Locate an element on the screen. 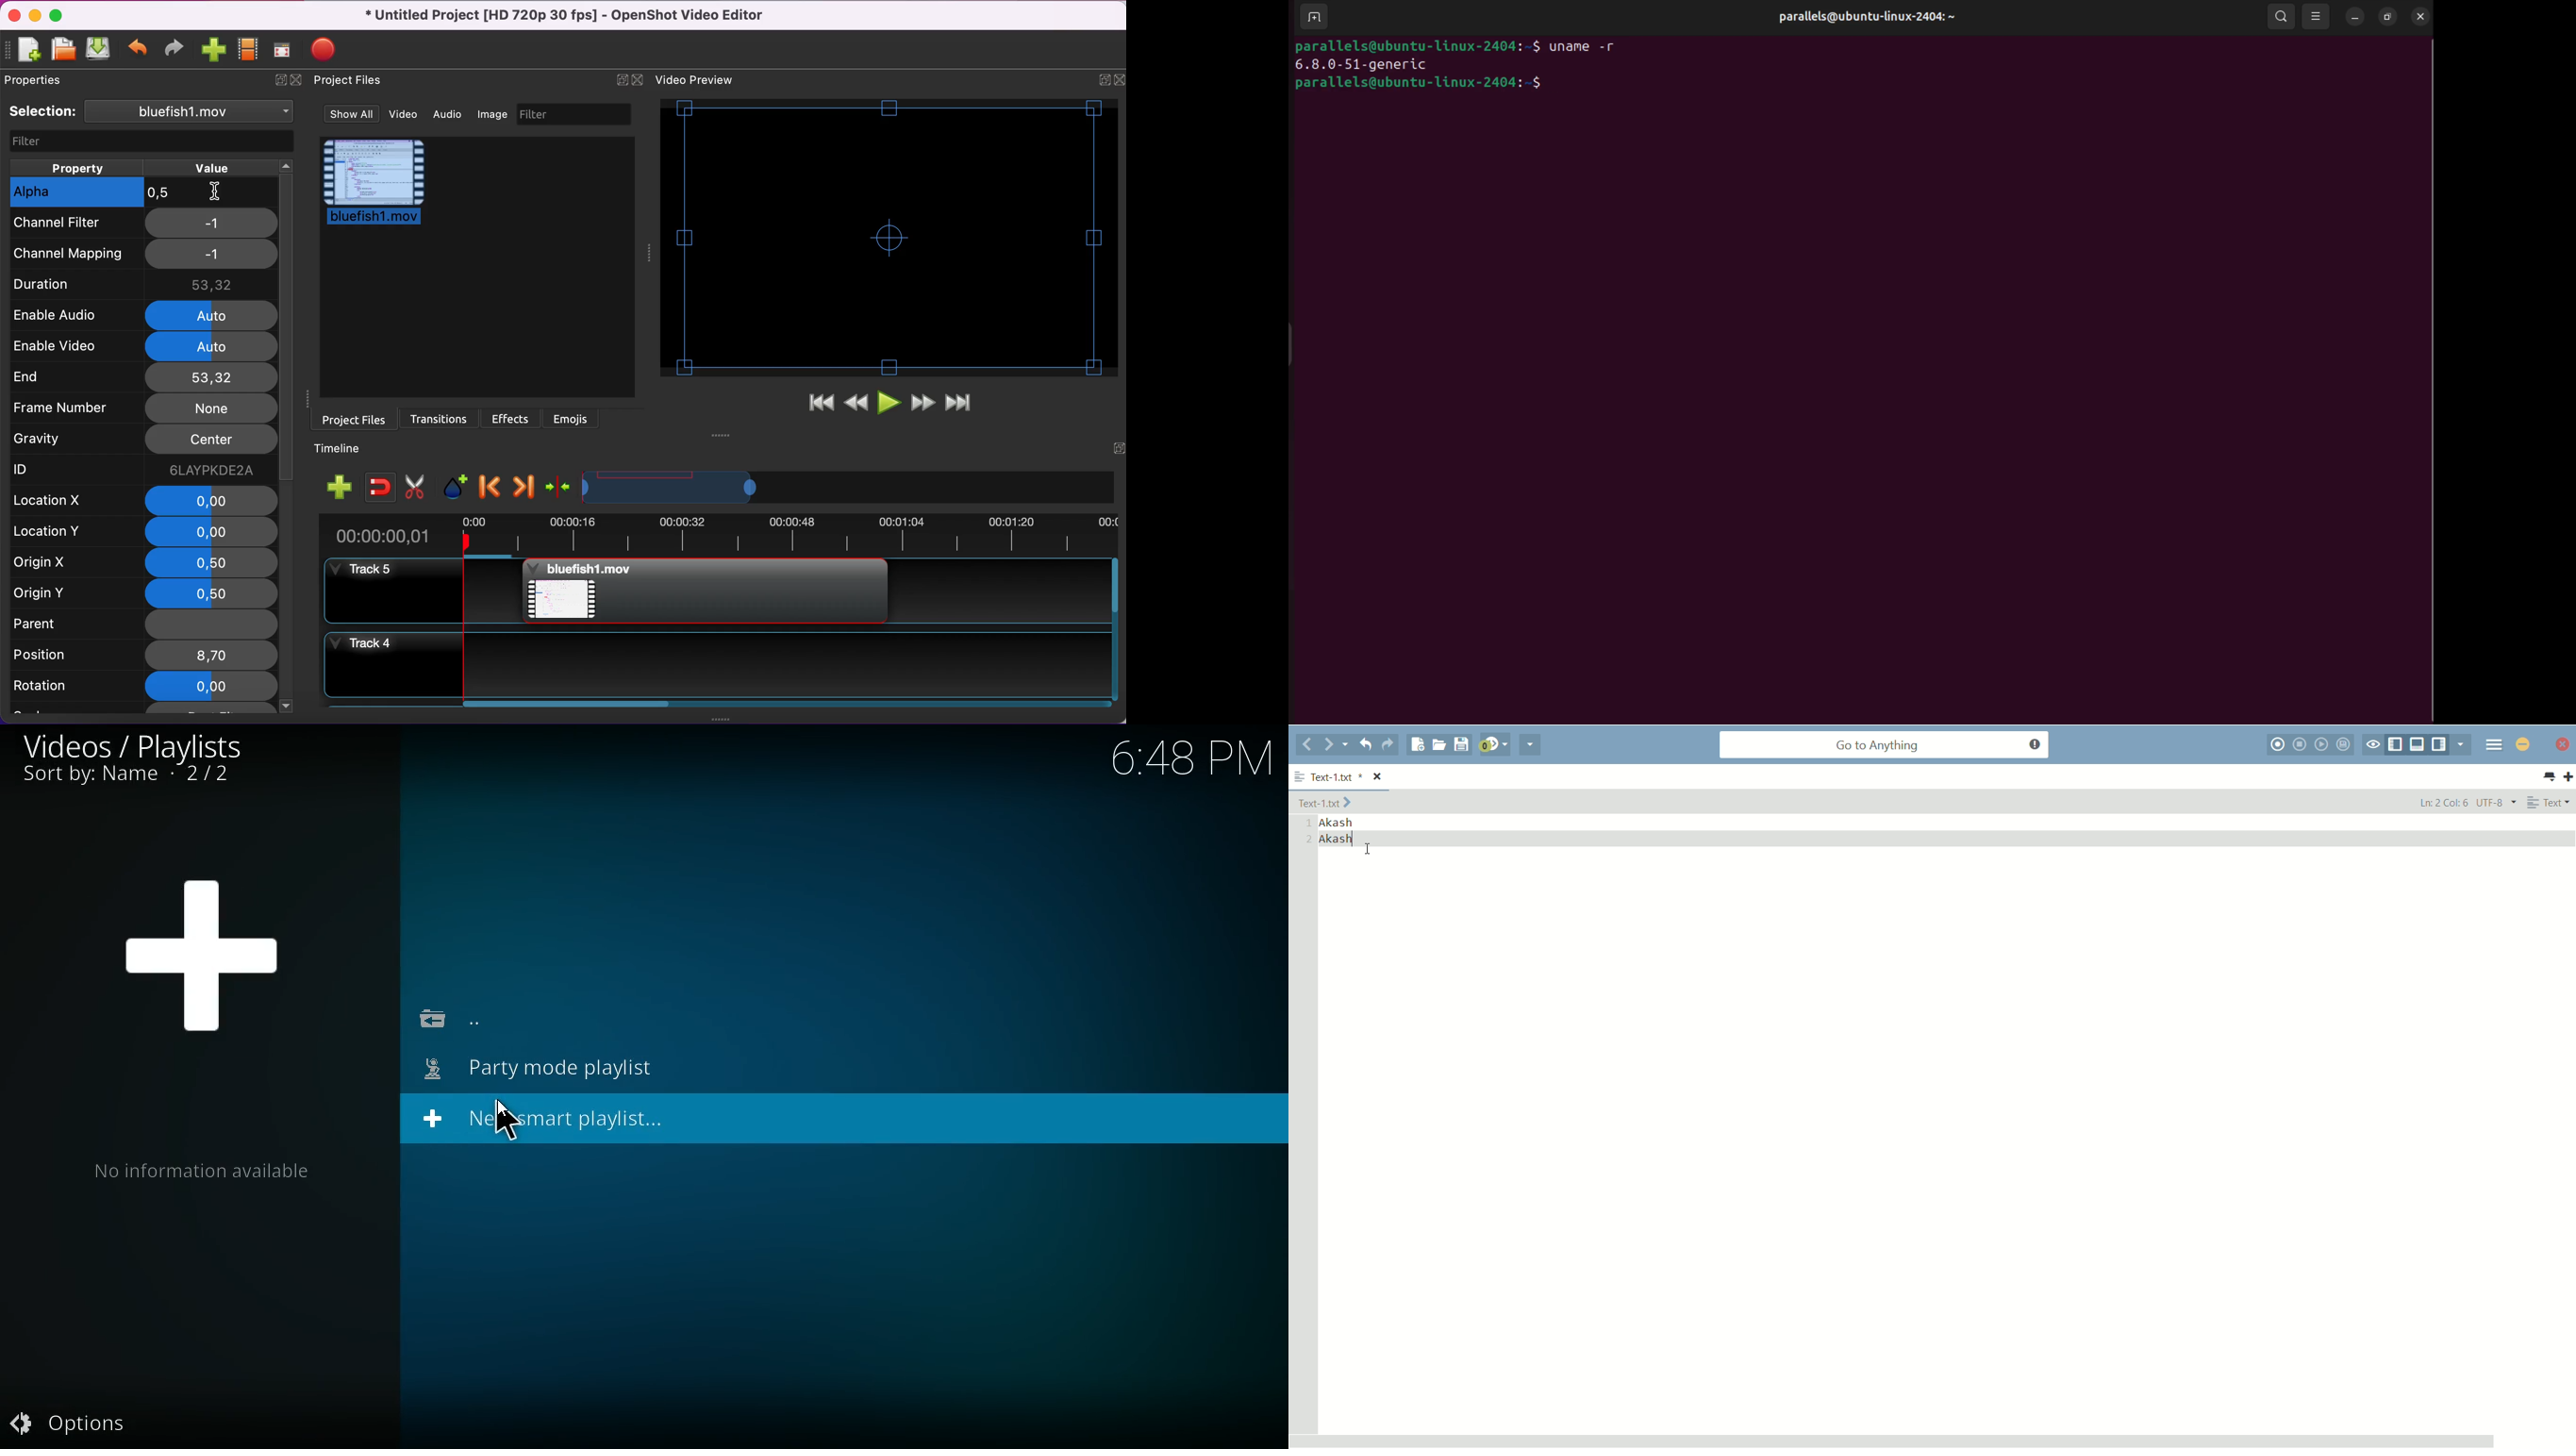 Image resolution: width=2576 pixels, height=1456 pixels. ID is located at coordinates (55, 470).